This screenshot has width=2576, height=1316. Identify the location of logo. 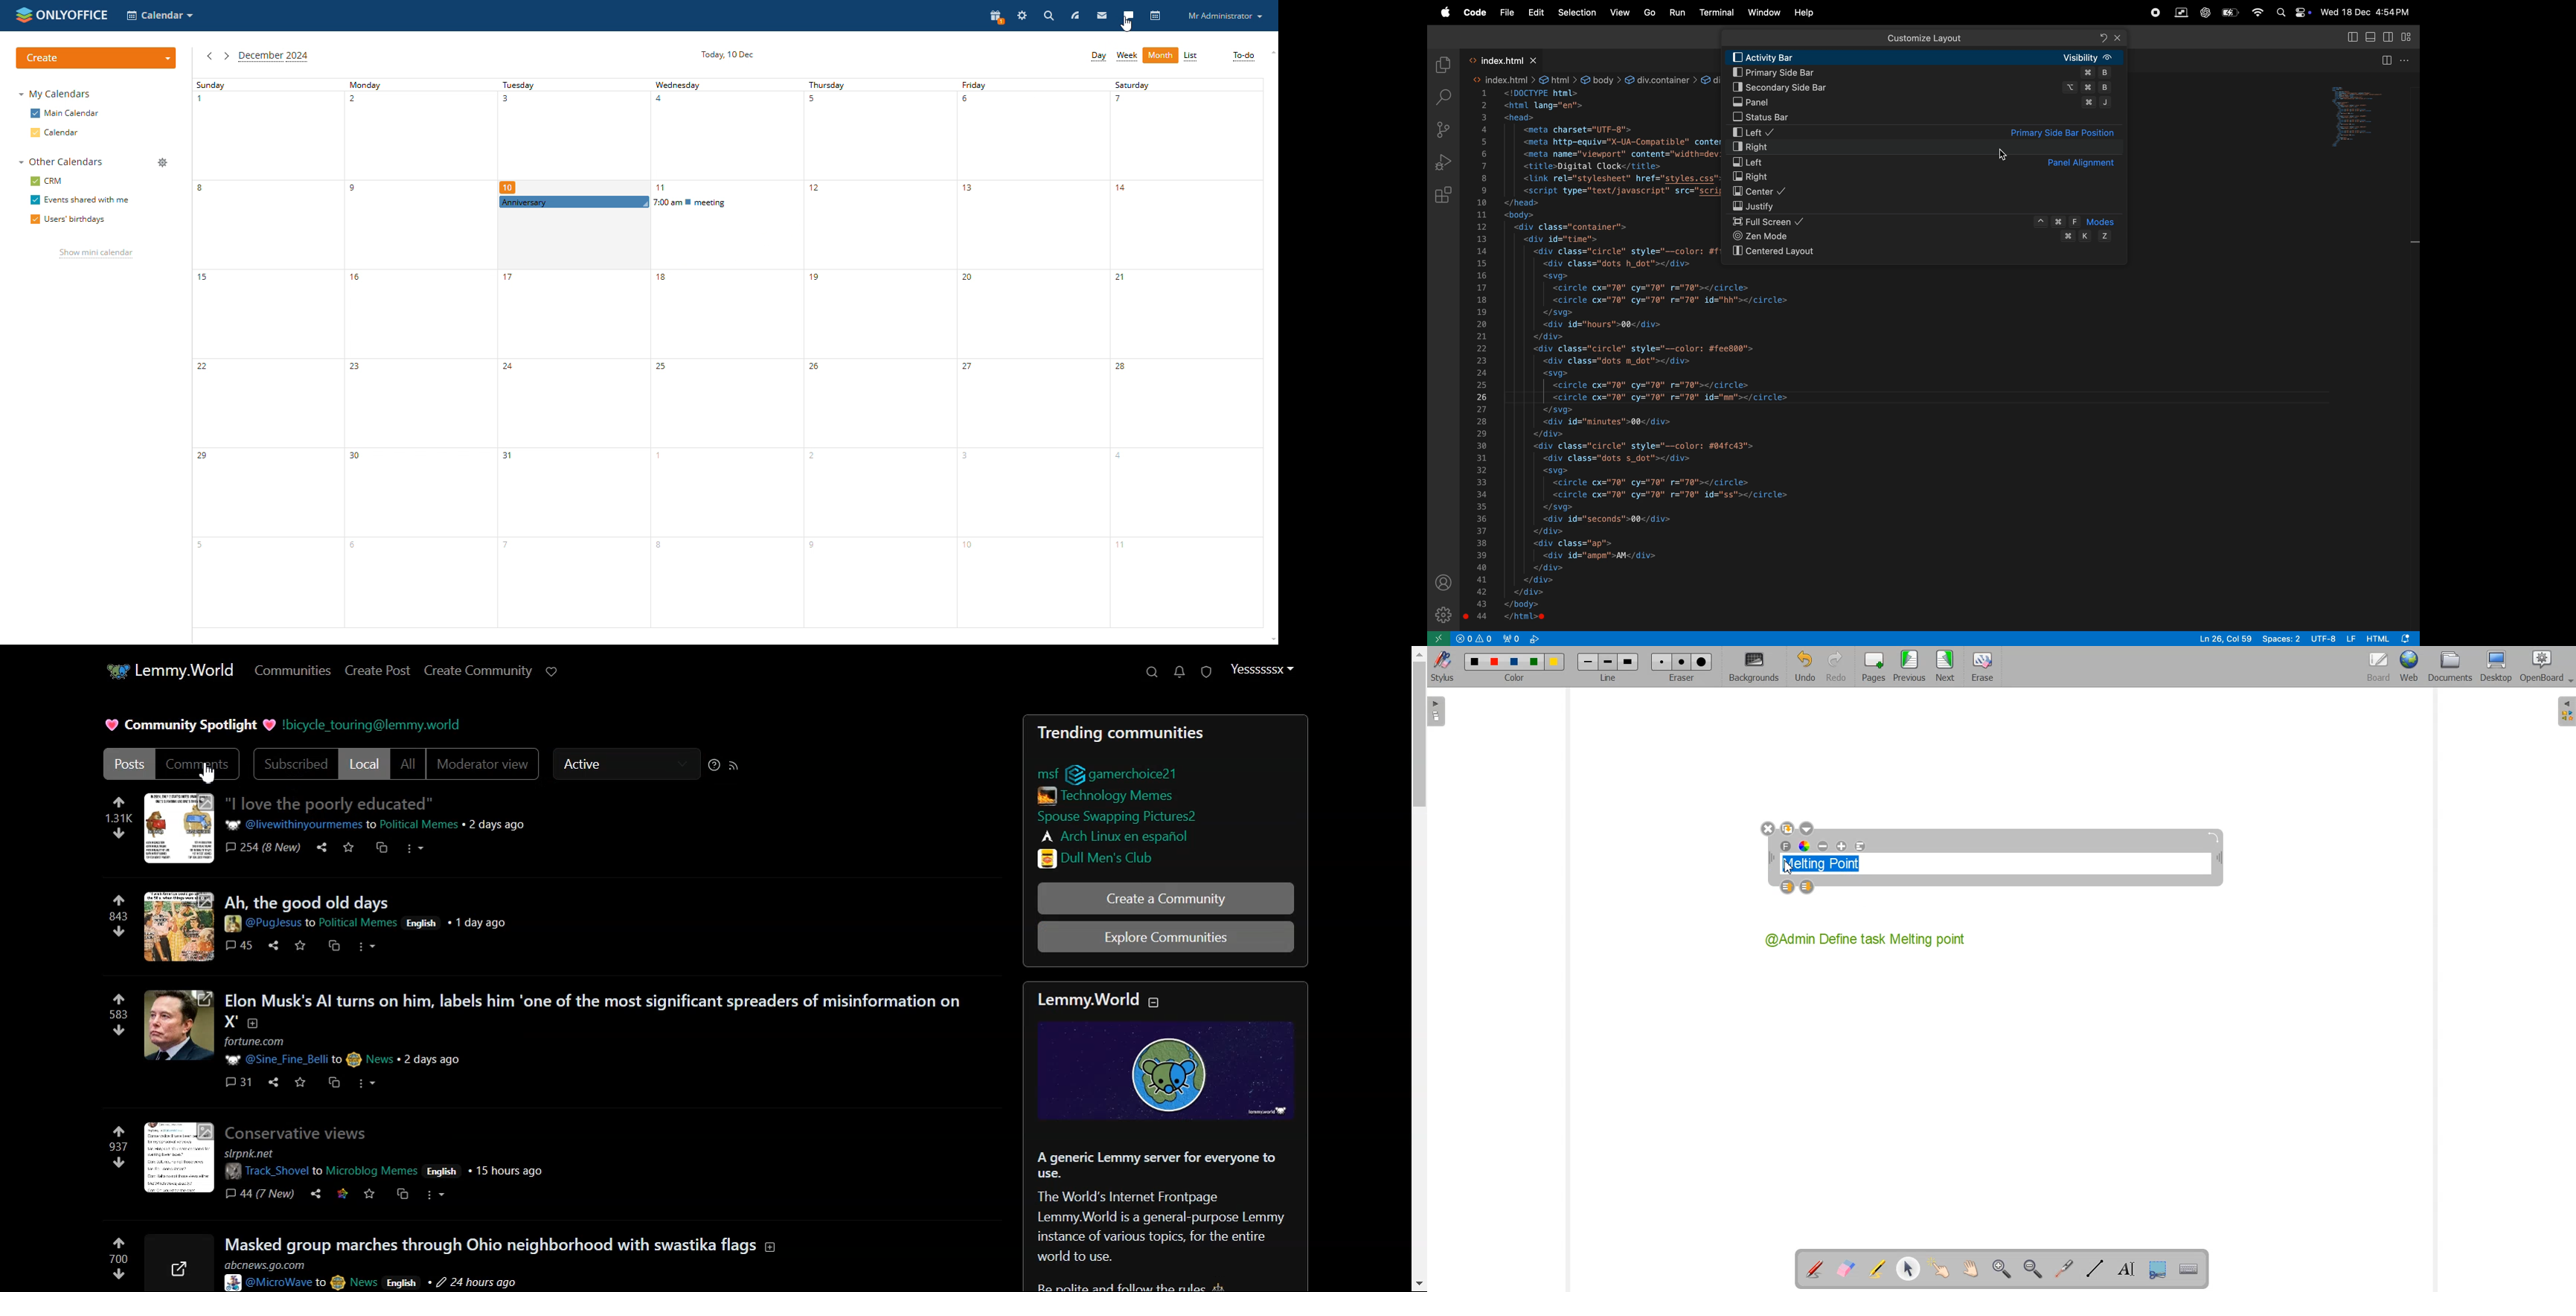
(61, 15).